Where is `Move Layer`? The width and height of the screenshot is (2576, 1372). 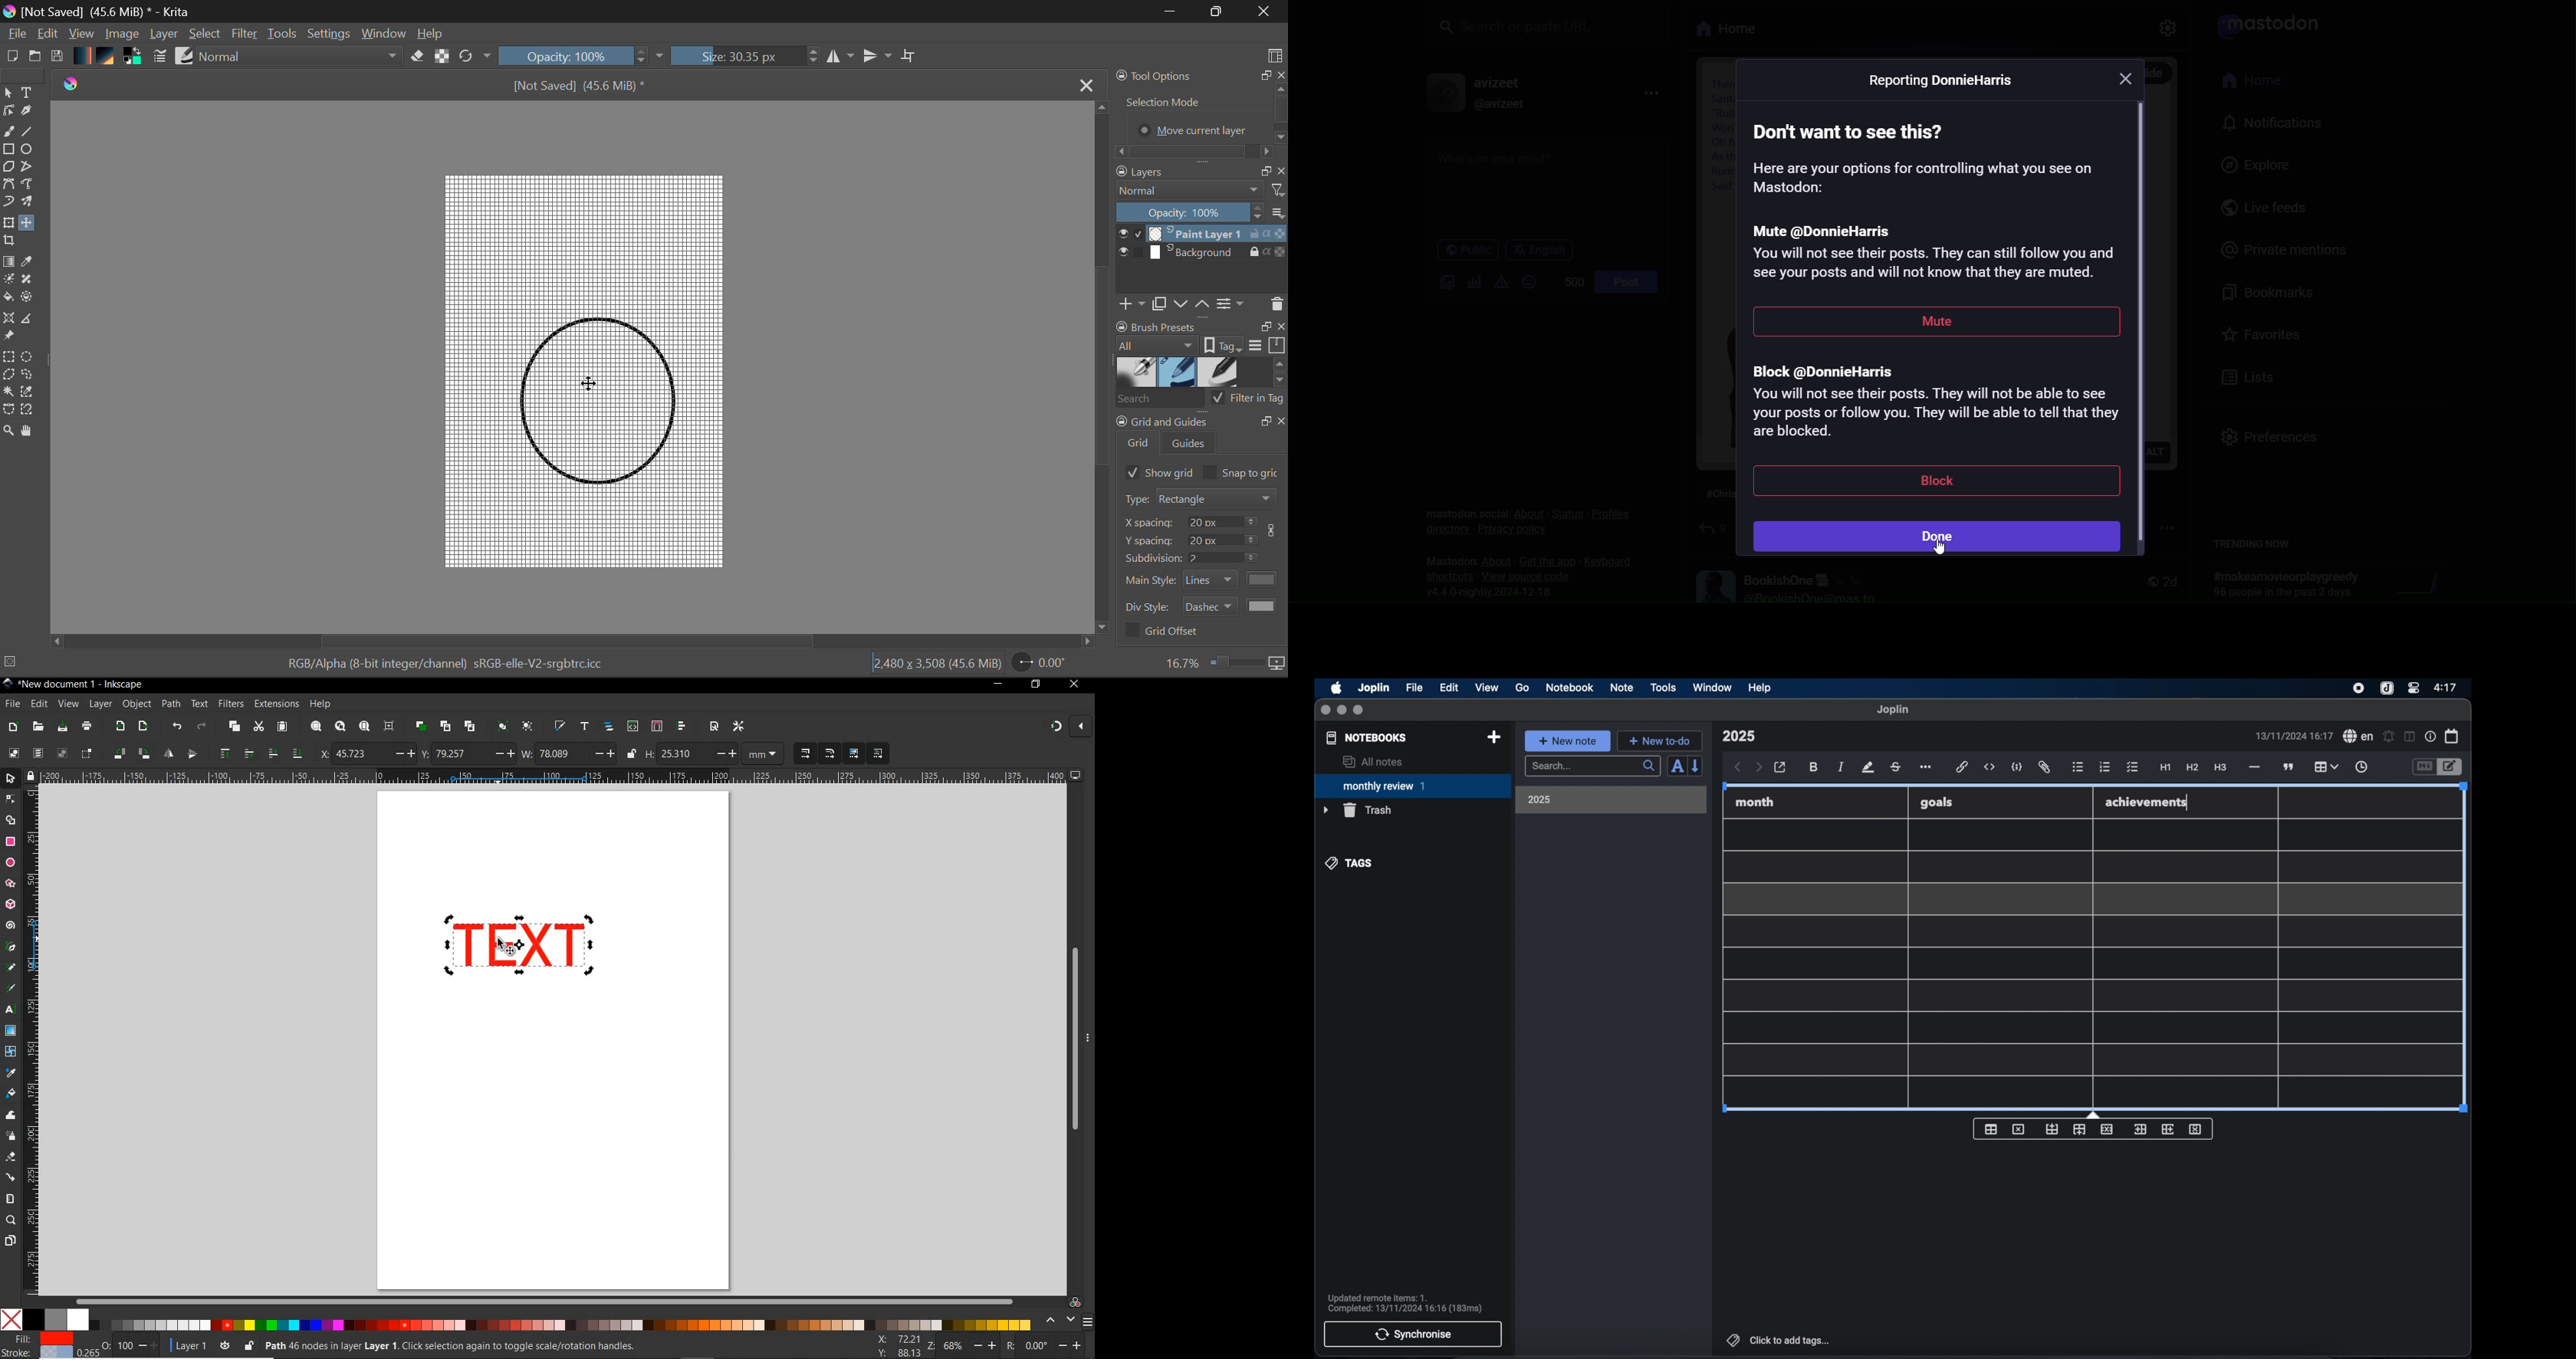
Move Layer is located at coordinates (29, 223).